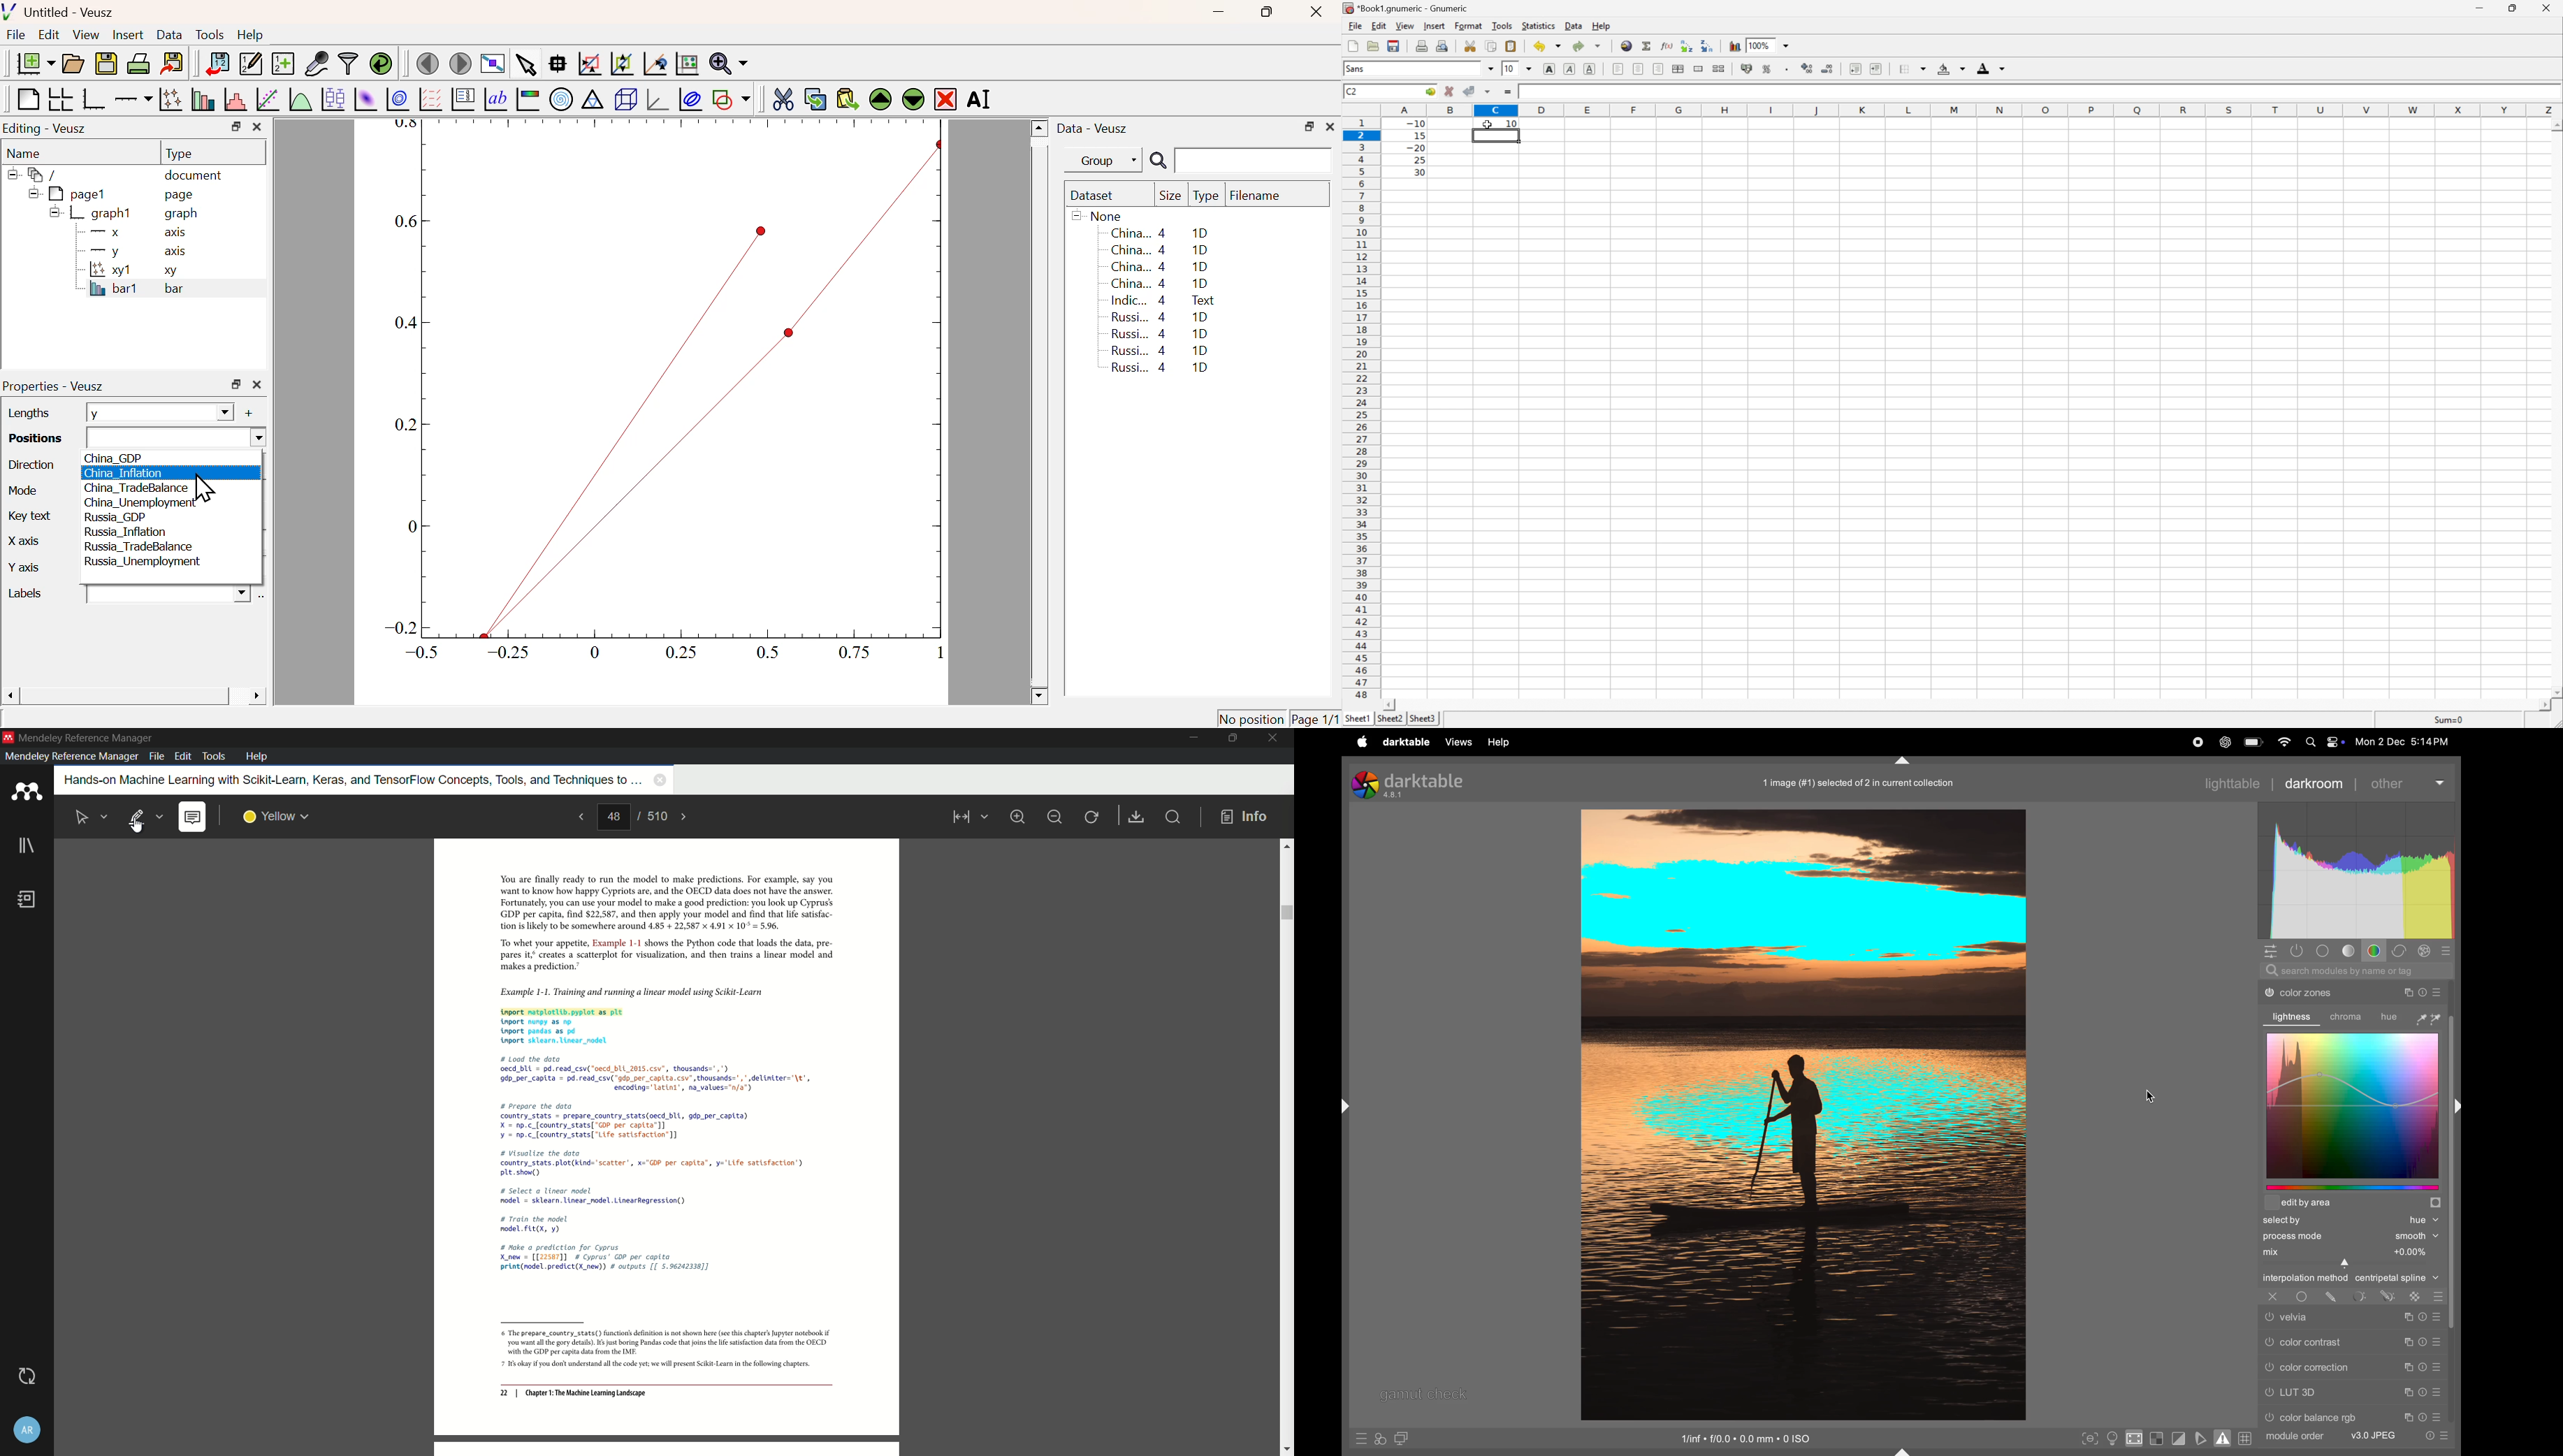 The image size is (2576, 1456). What do you see at coordinates (2274, 1295) in the screenshot?
I see `` at bounding box center [2274, 1295].